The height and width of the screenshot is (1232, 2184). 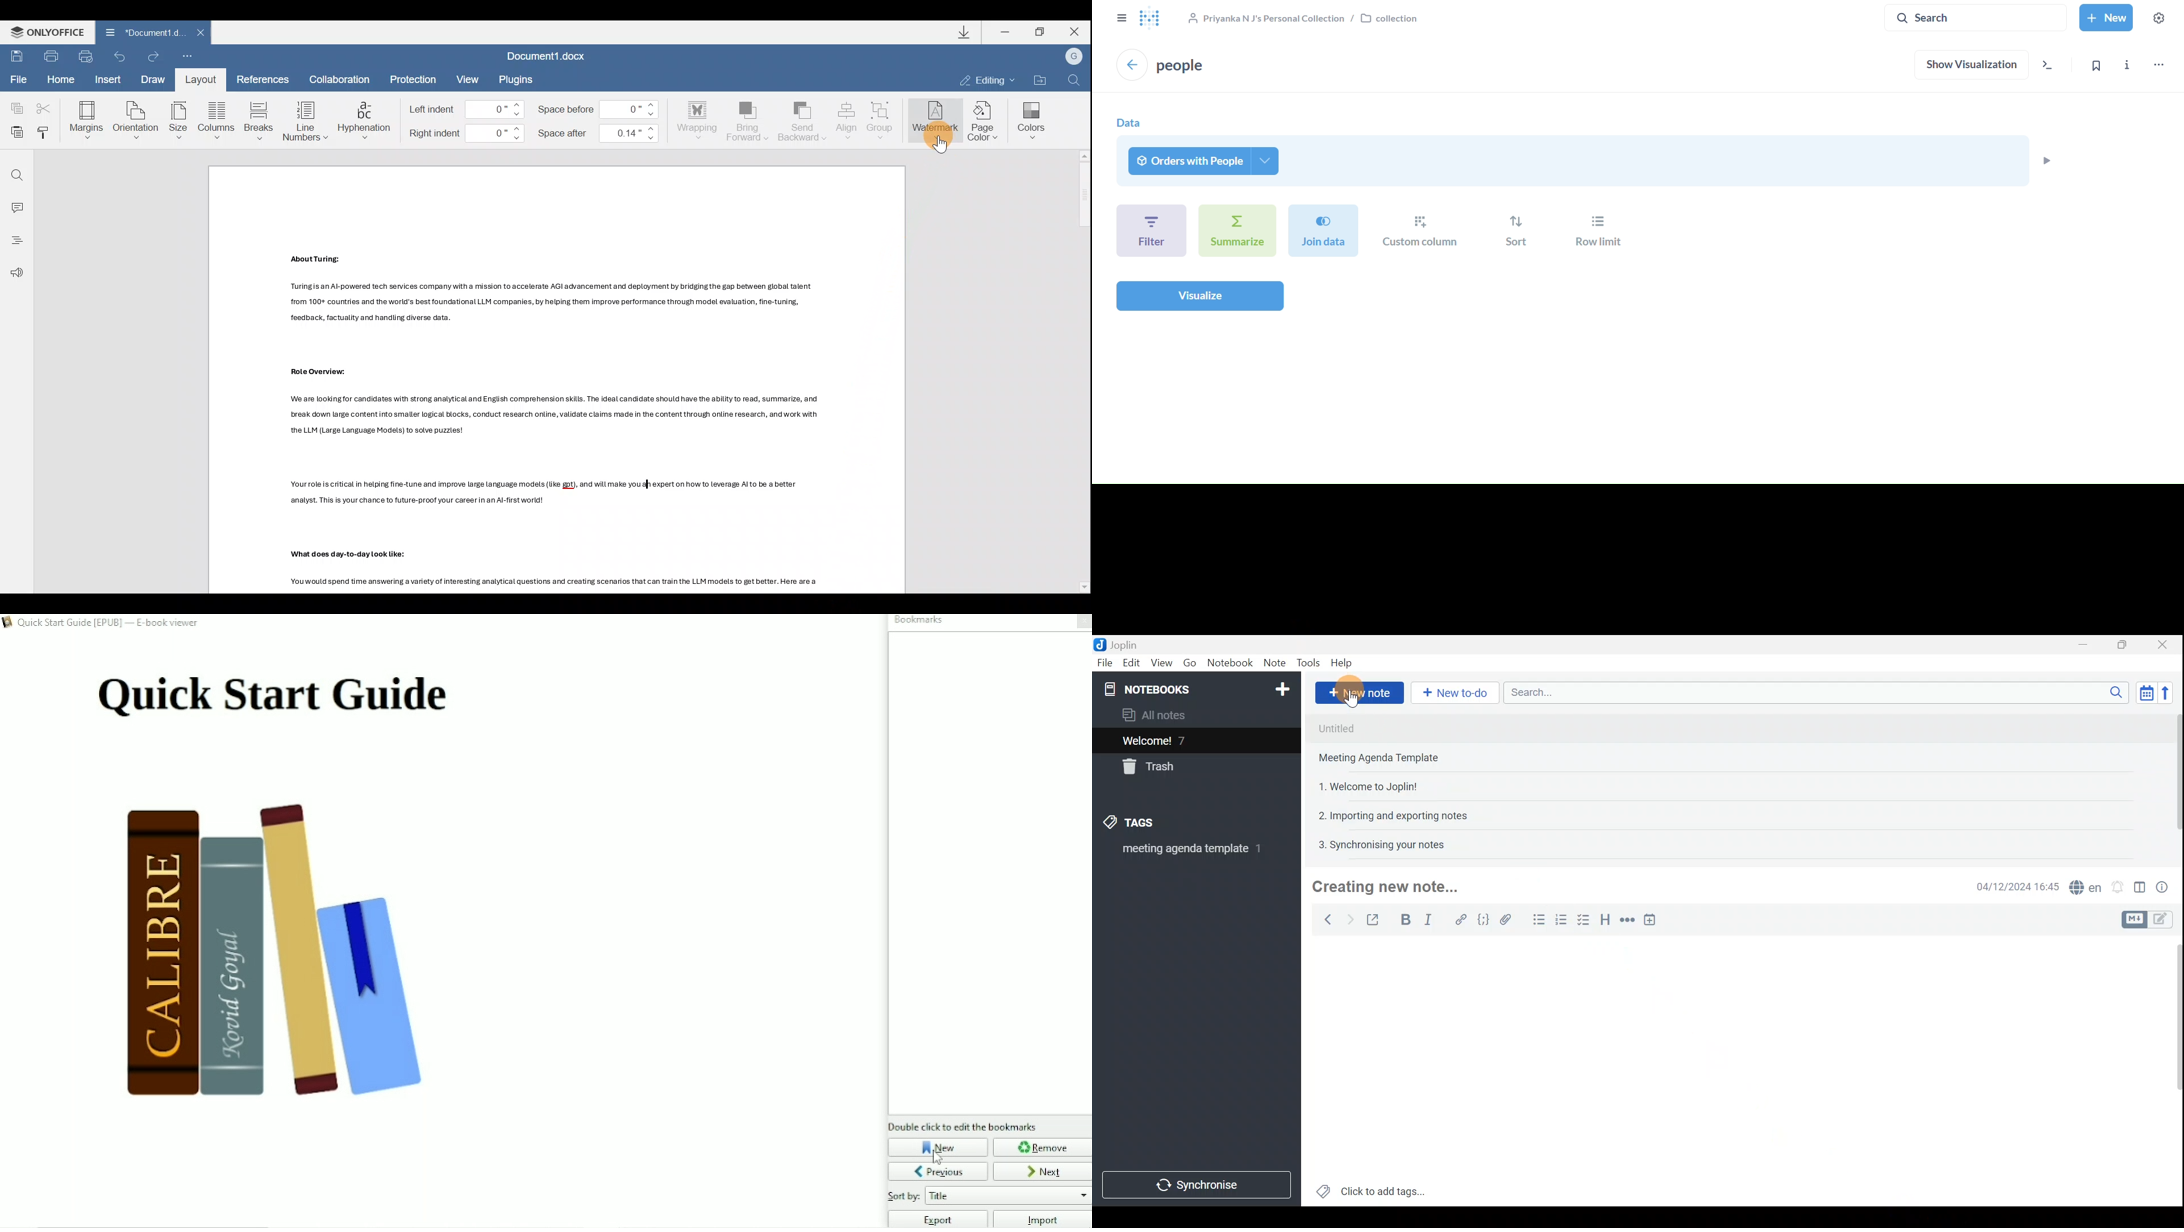 What do you see at coordinates (2140, 883) in the screenshot?
I see `Toggle editor layout` at bounding box center [2140, 883].